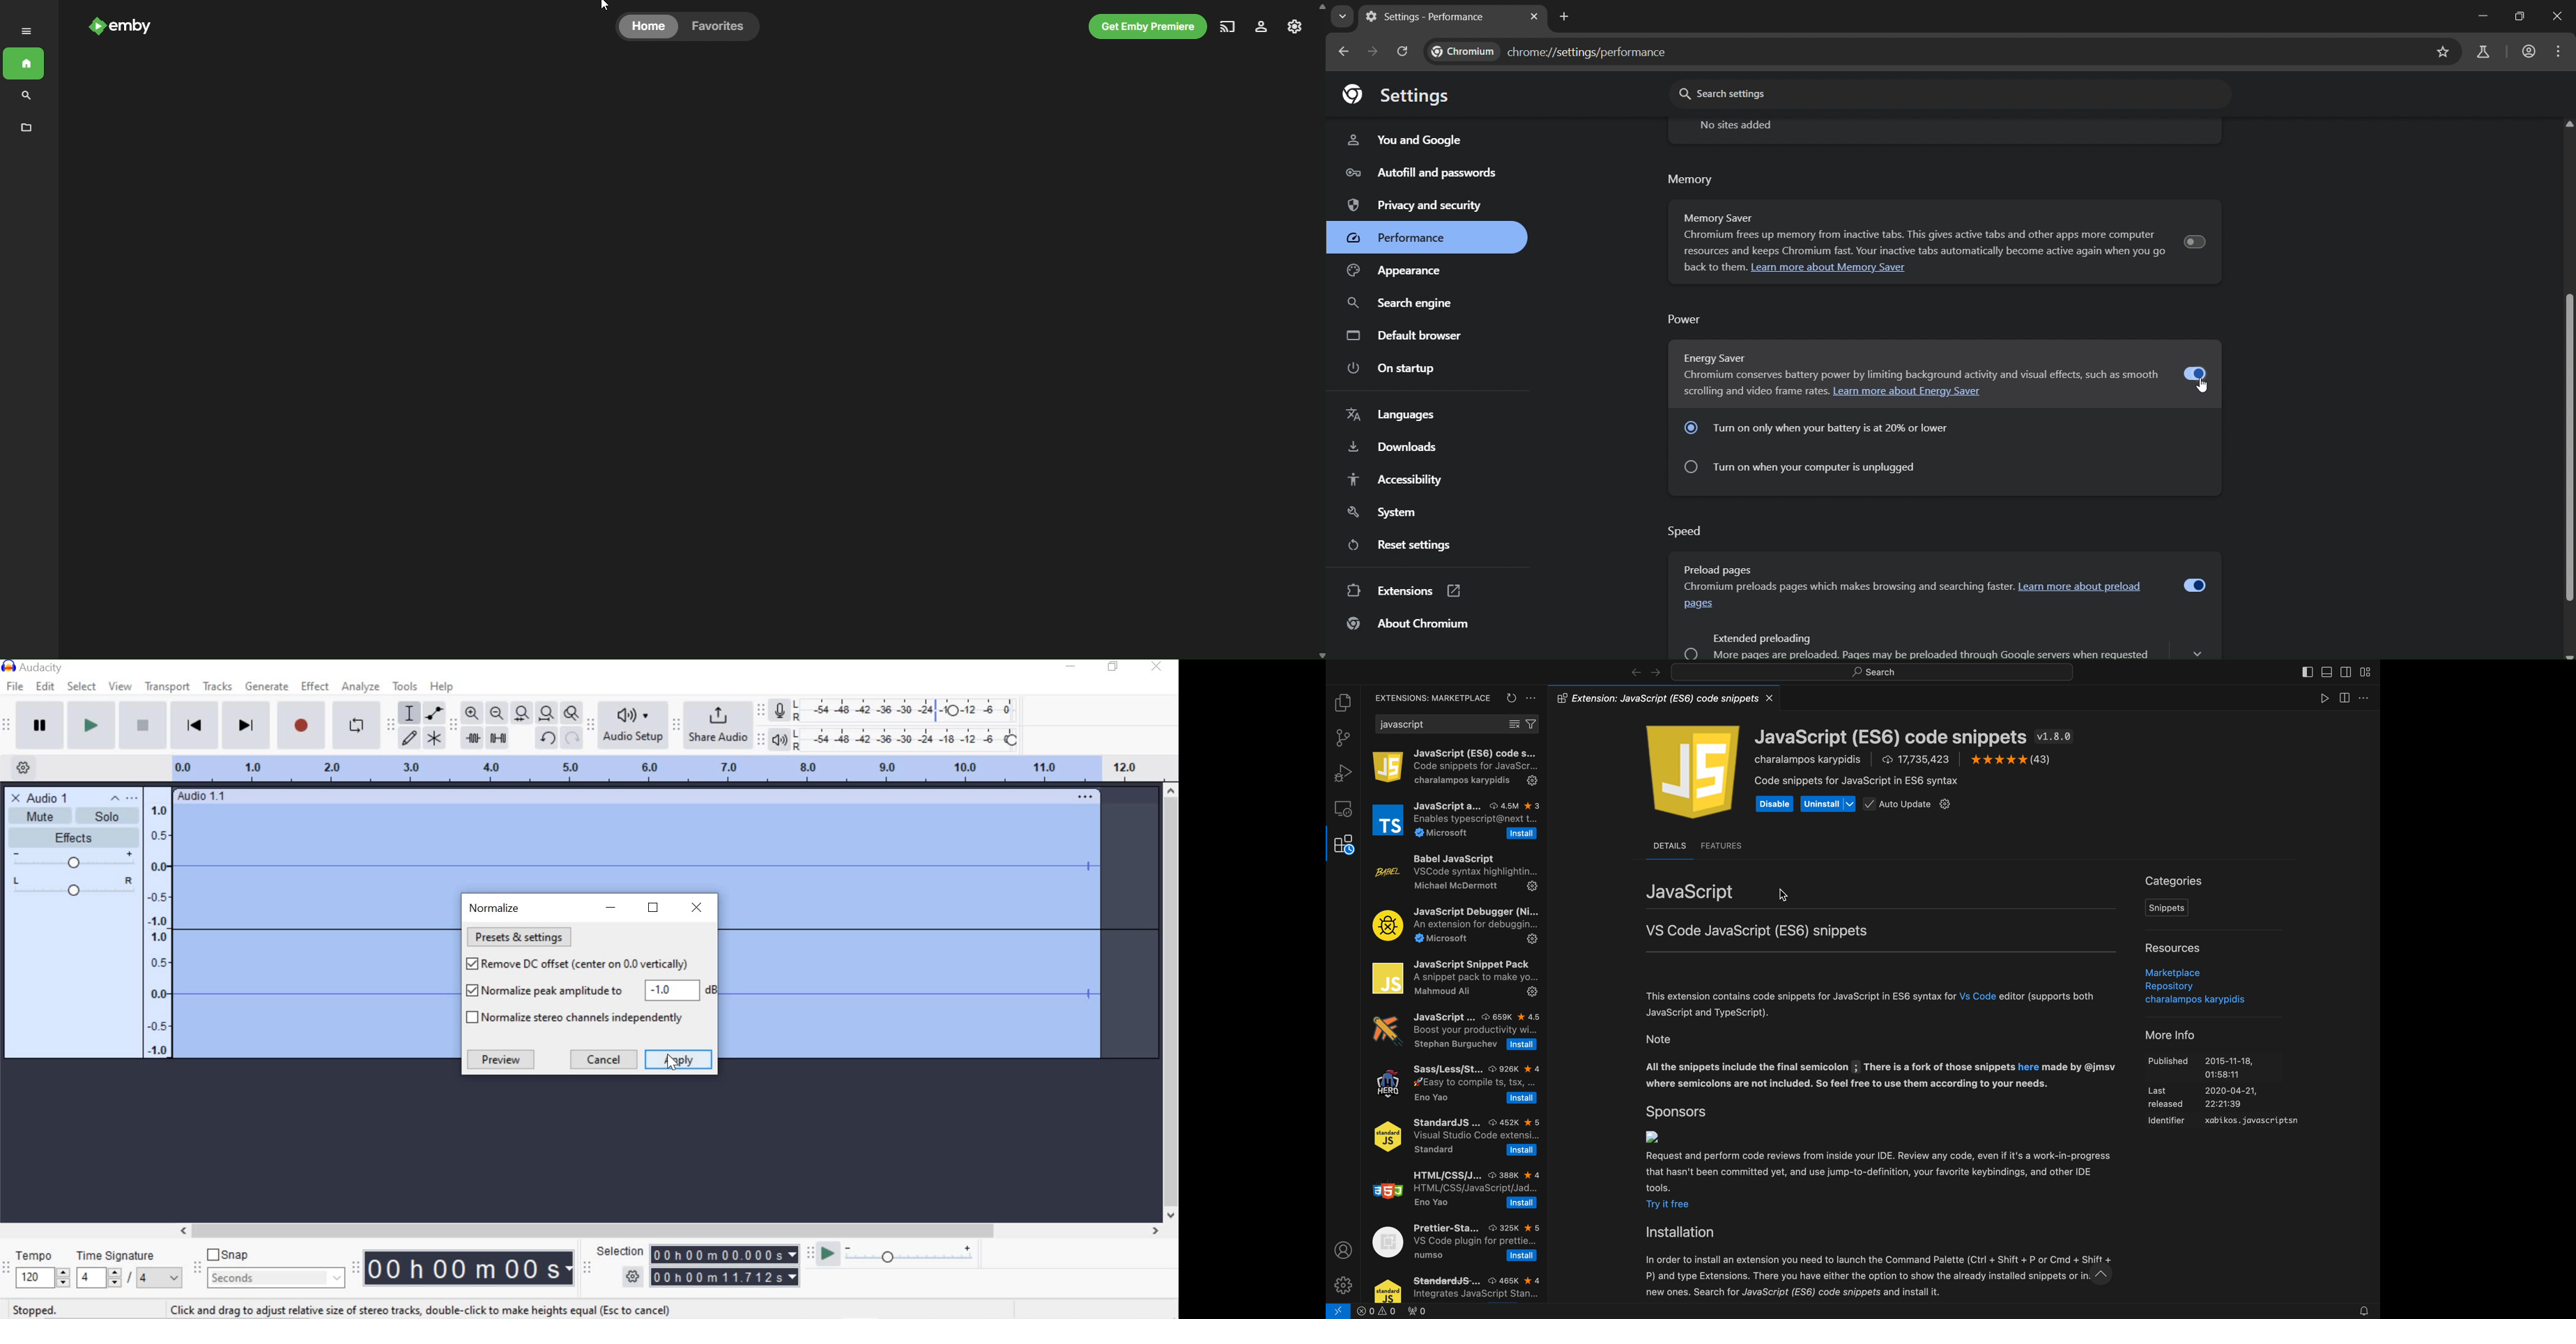 The image size is (2576, 1344). I want to click on system, so click(1388, 512).